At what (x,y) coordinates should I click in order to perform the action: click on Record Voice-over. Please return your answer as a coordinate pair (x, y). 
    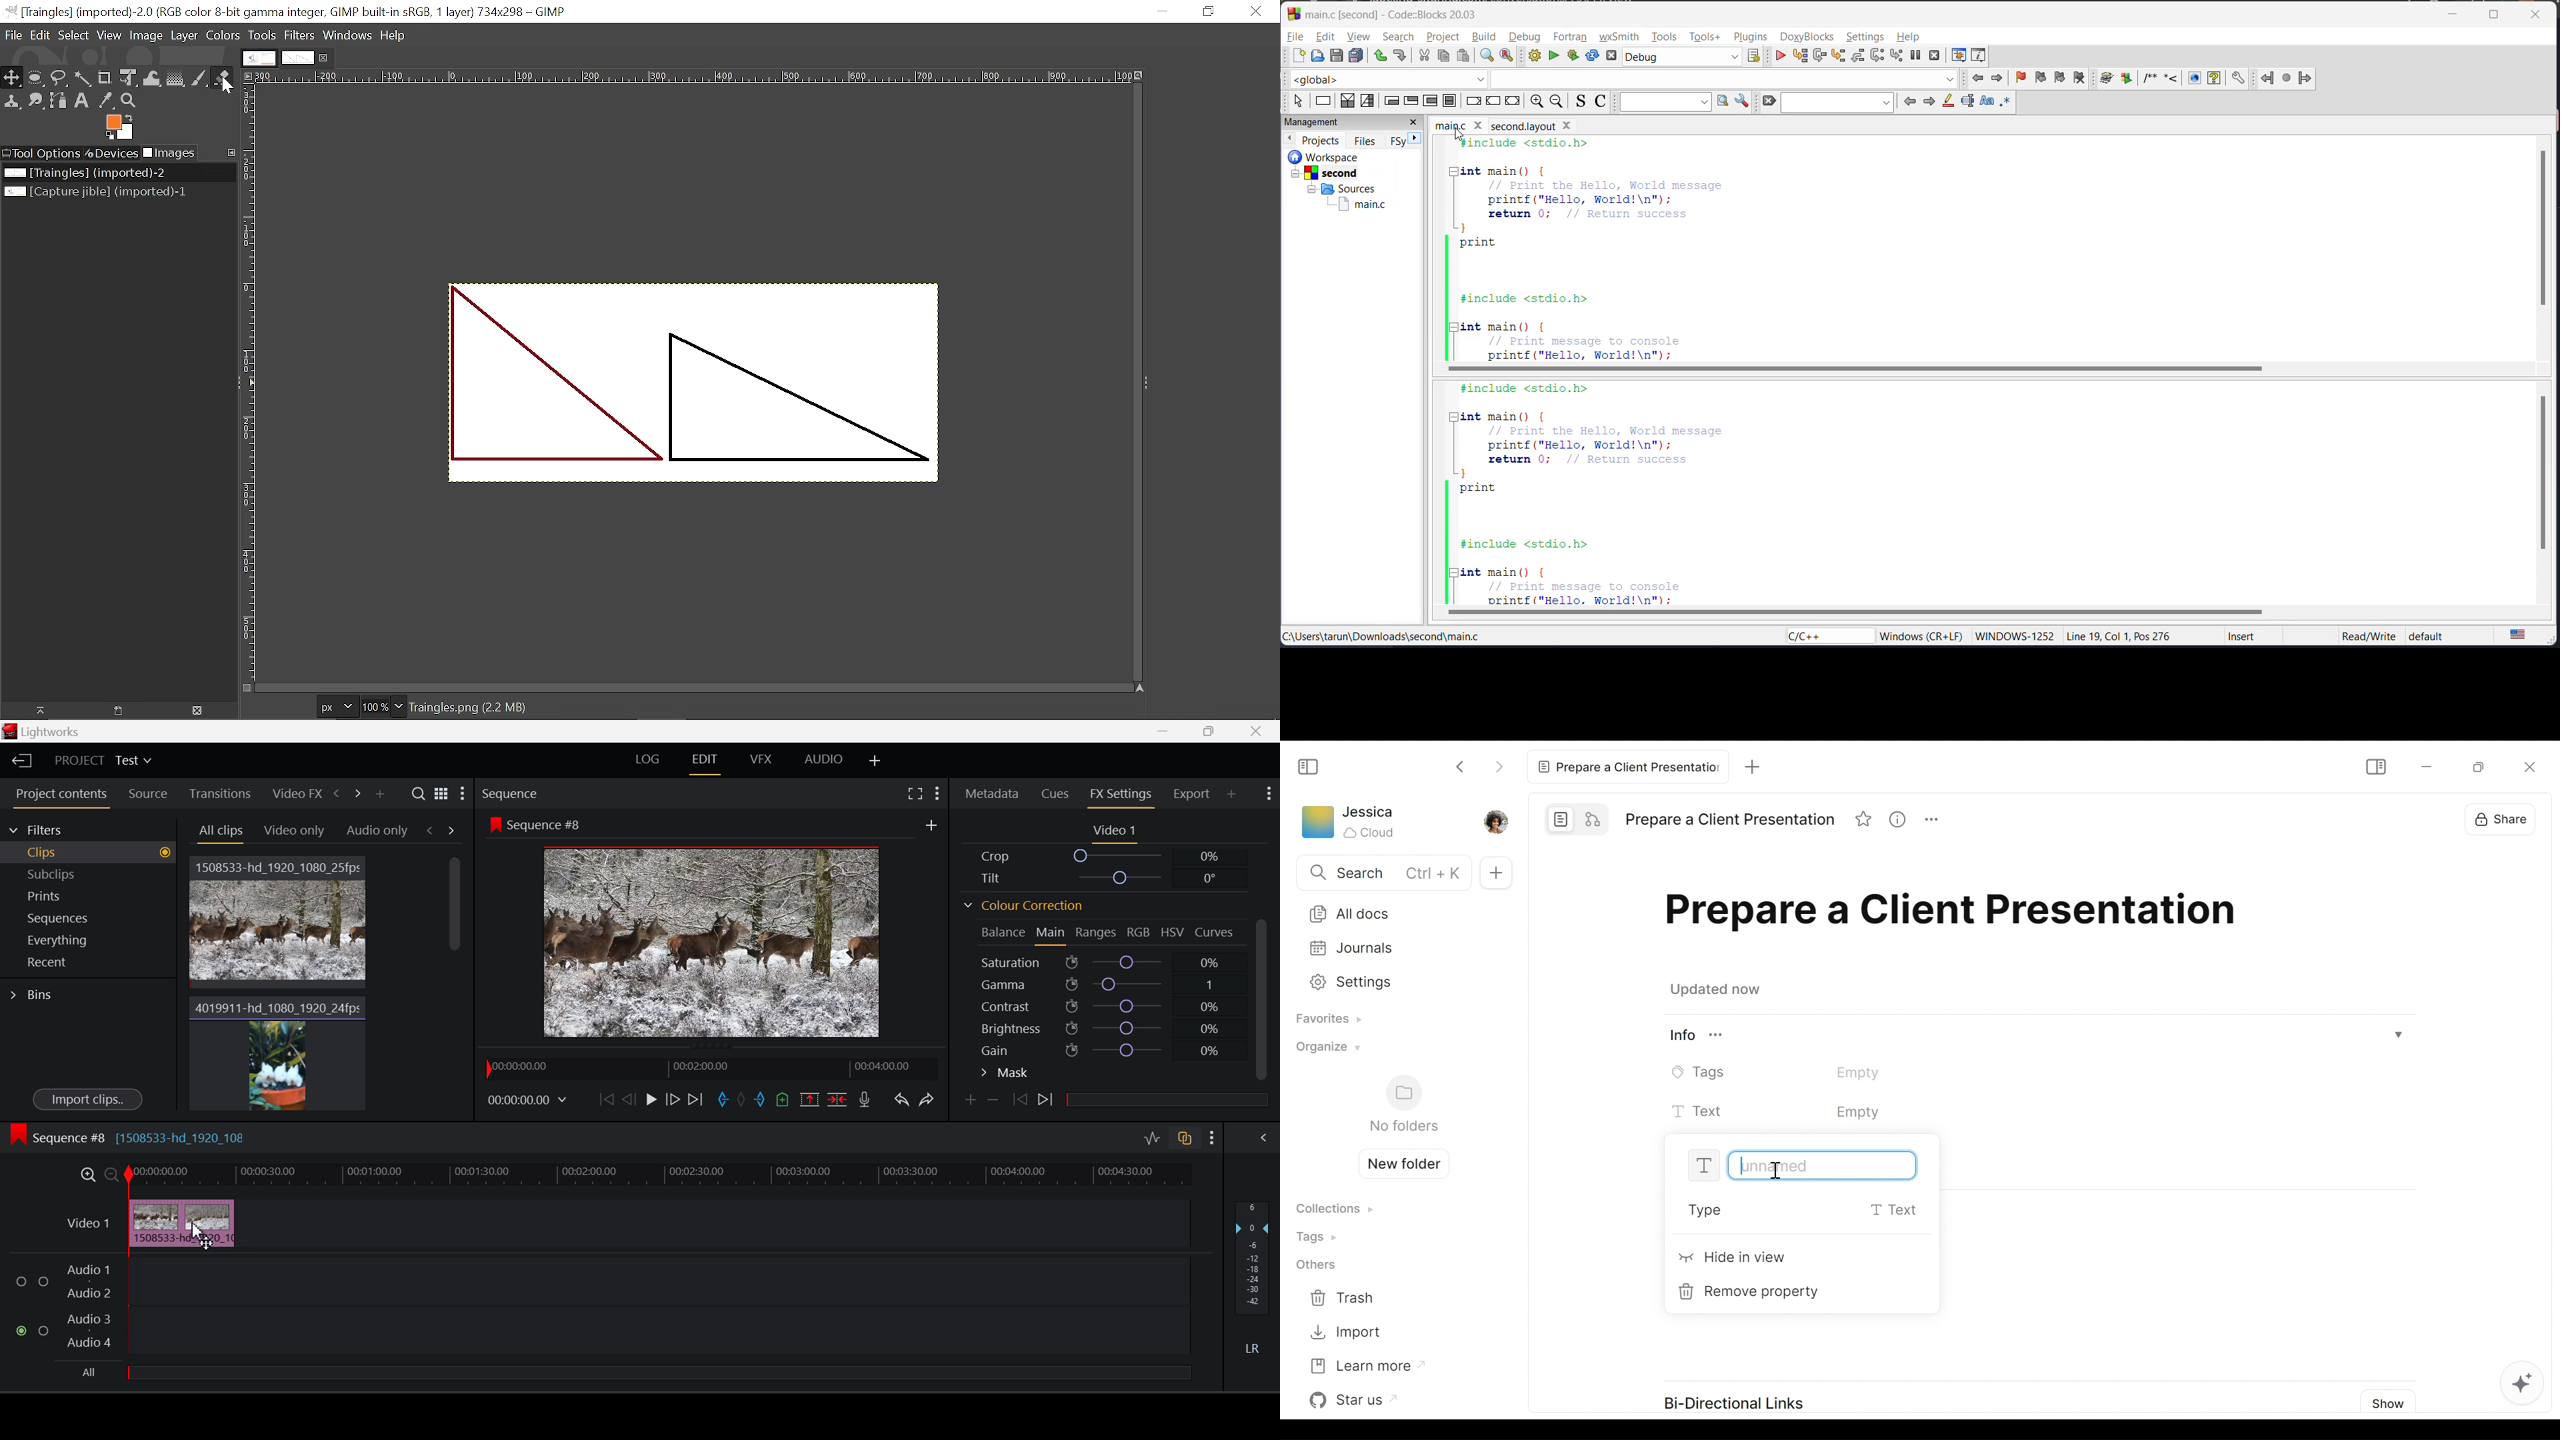
    Looking at the image, I should click on (864, 1100).